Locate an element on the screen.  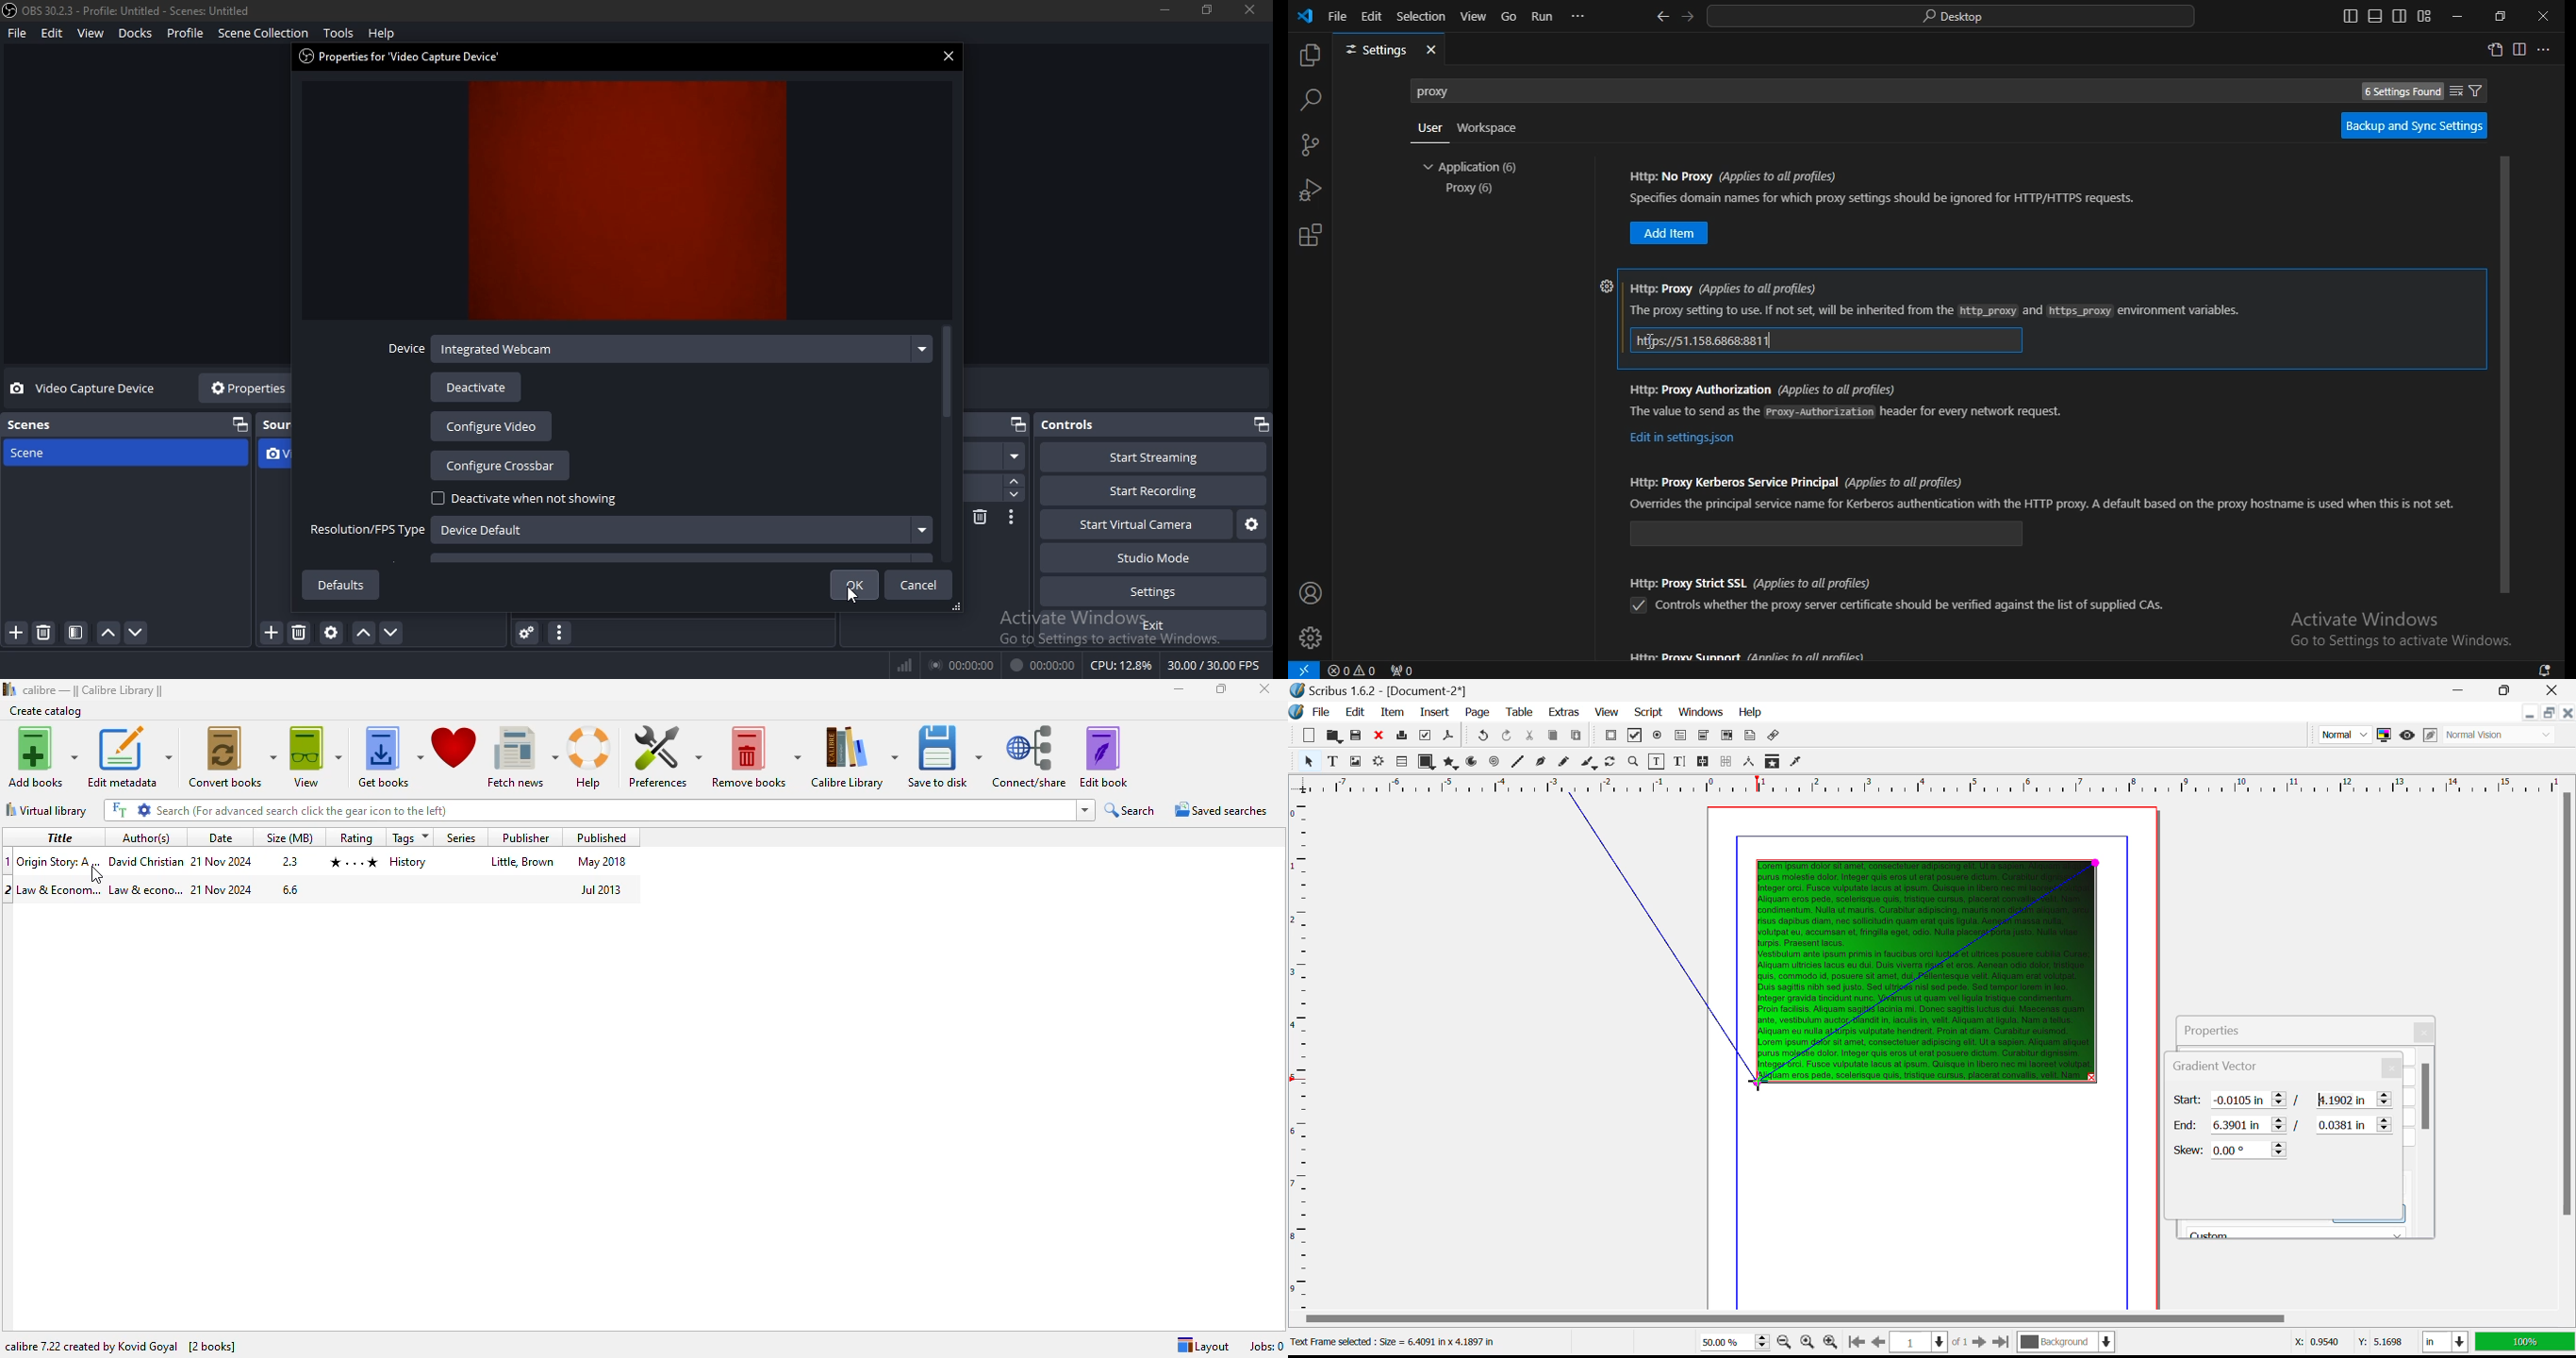
6 settings found is located at coordinates (2398, 94).